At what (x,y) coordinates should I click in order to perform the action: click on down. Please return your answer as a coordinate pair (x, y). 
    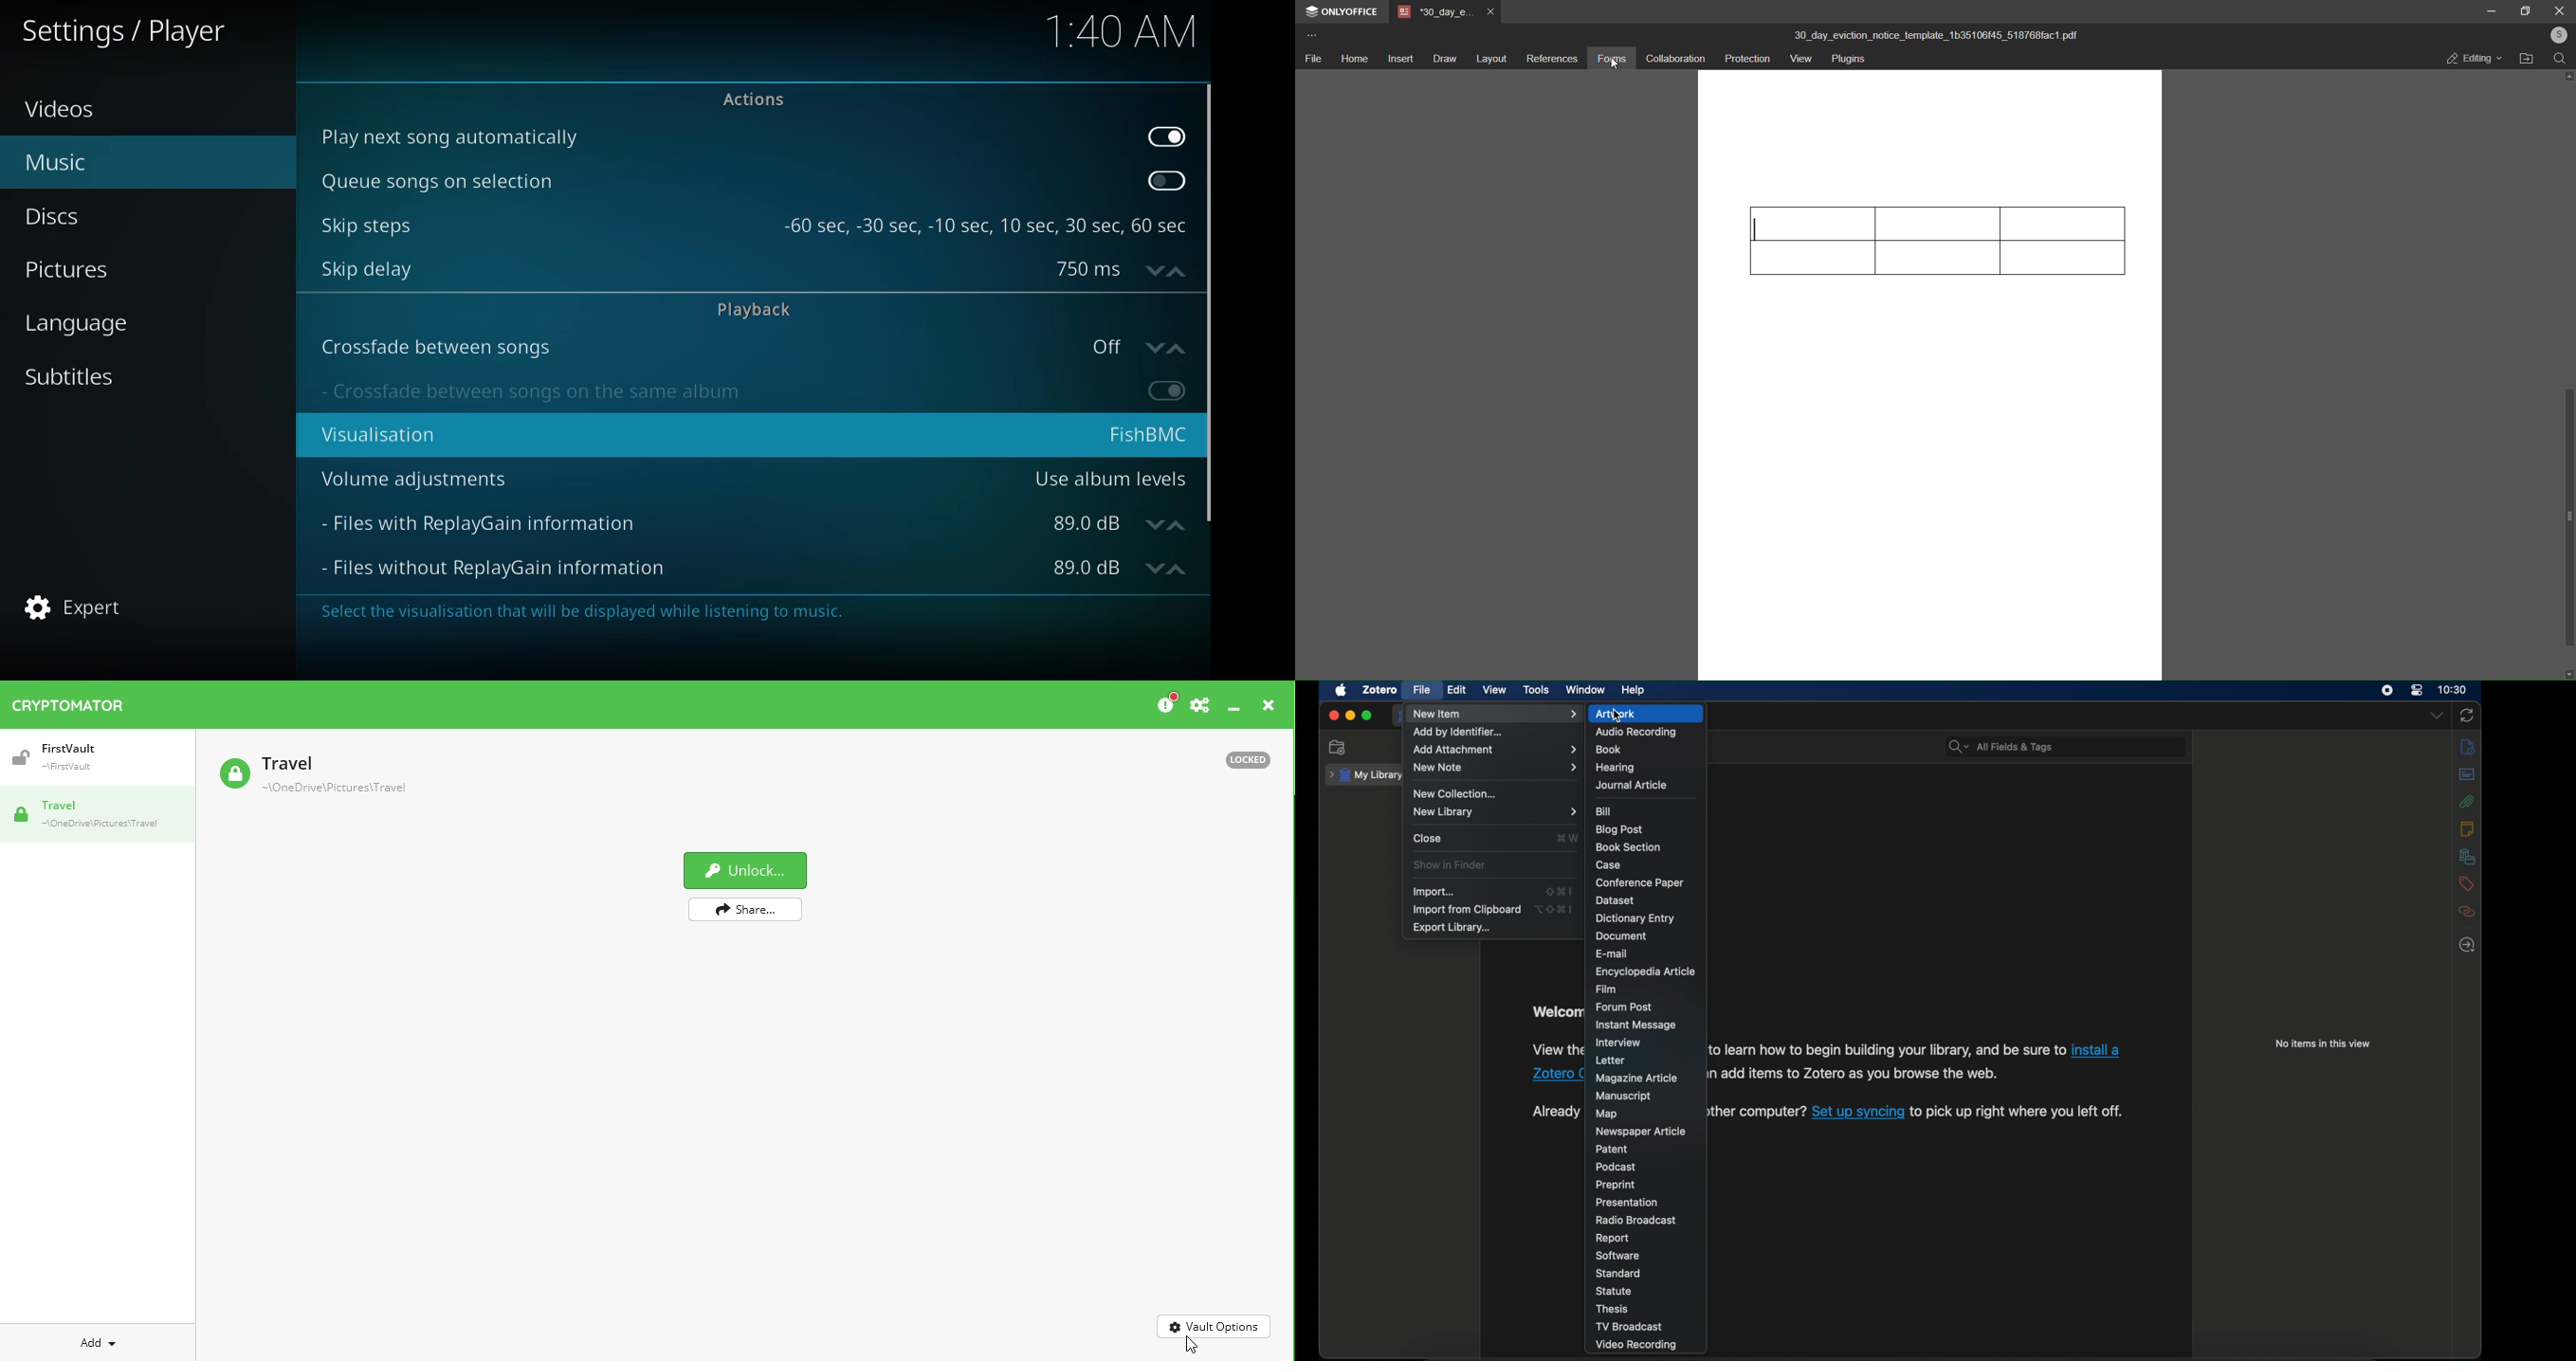
    Looking at the image, I should click on (2569, 672).